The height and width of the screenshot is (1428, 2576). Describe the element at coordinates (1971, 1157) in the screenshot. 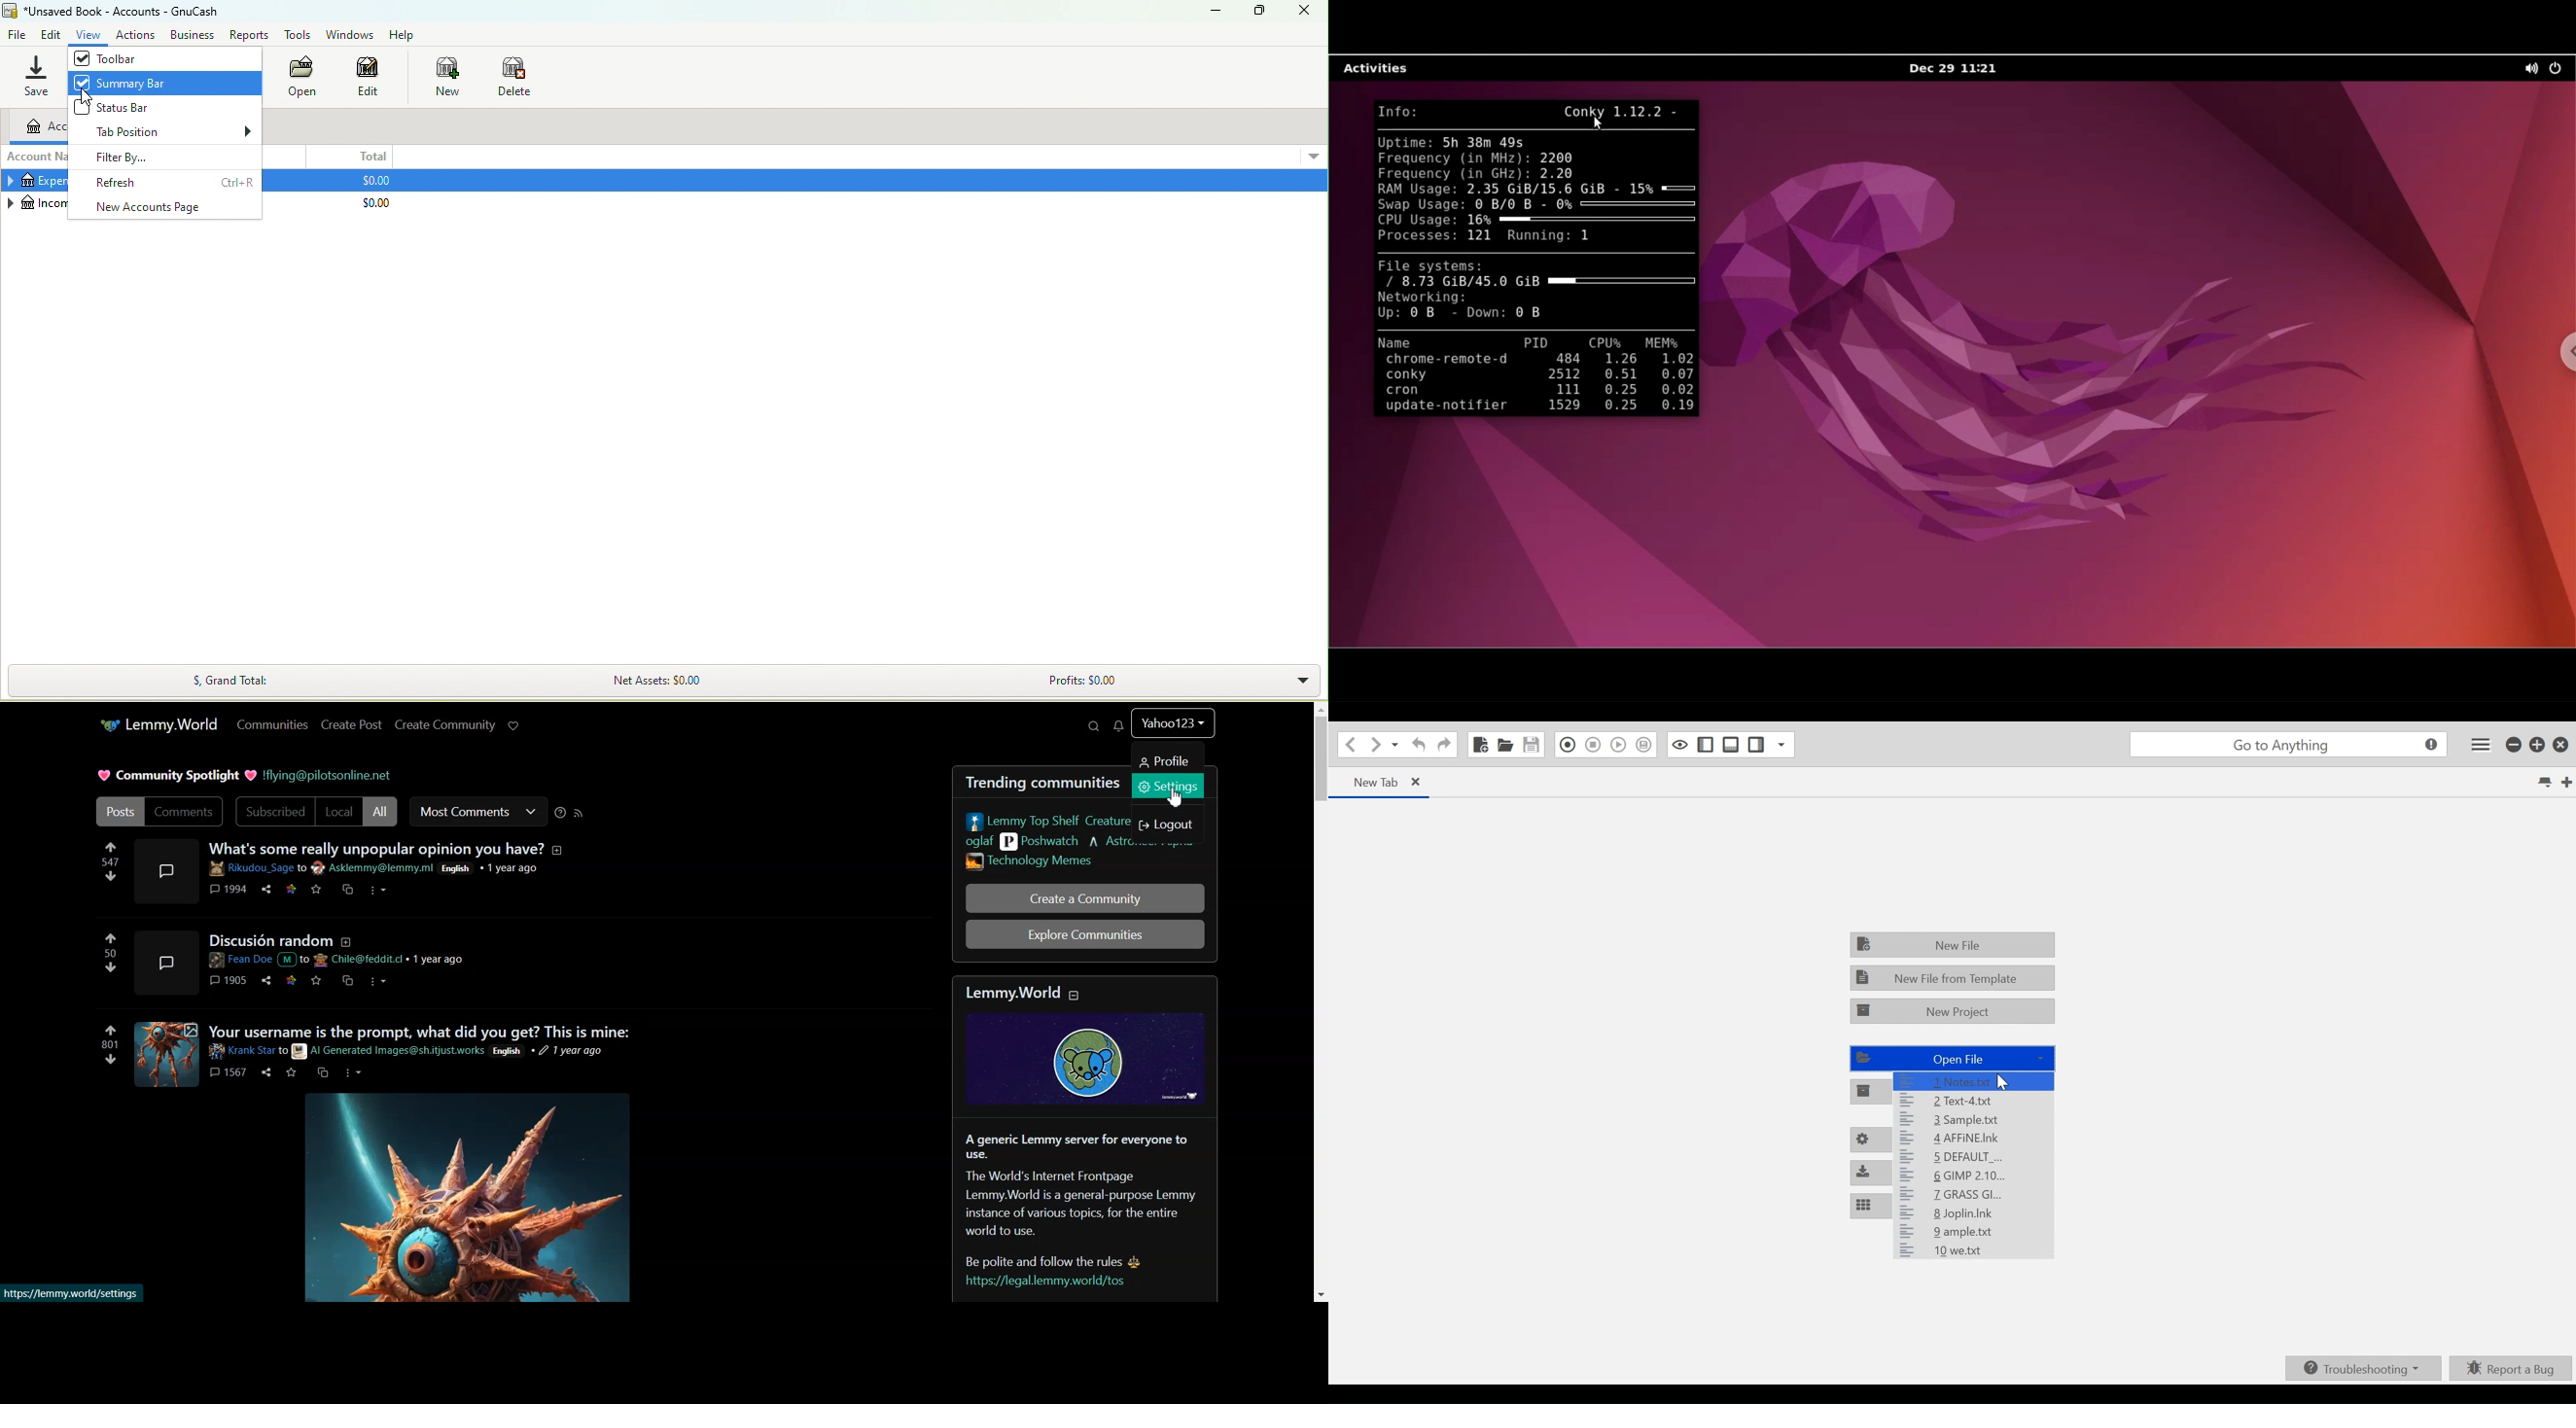

I see `5 DEFAULT _...` at that location.